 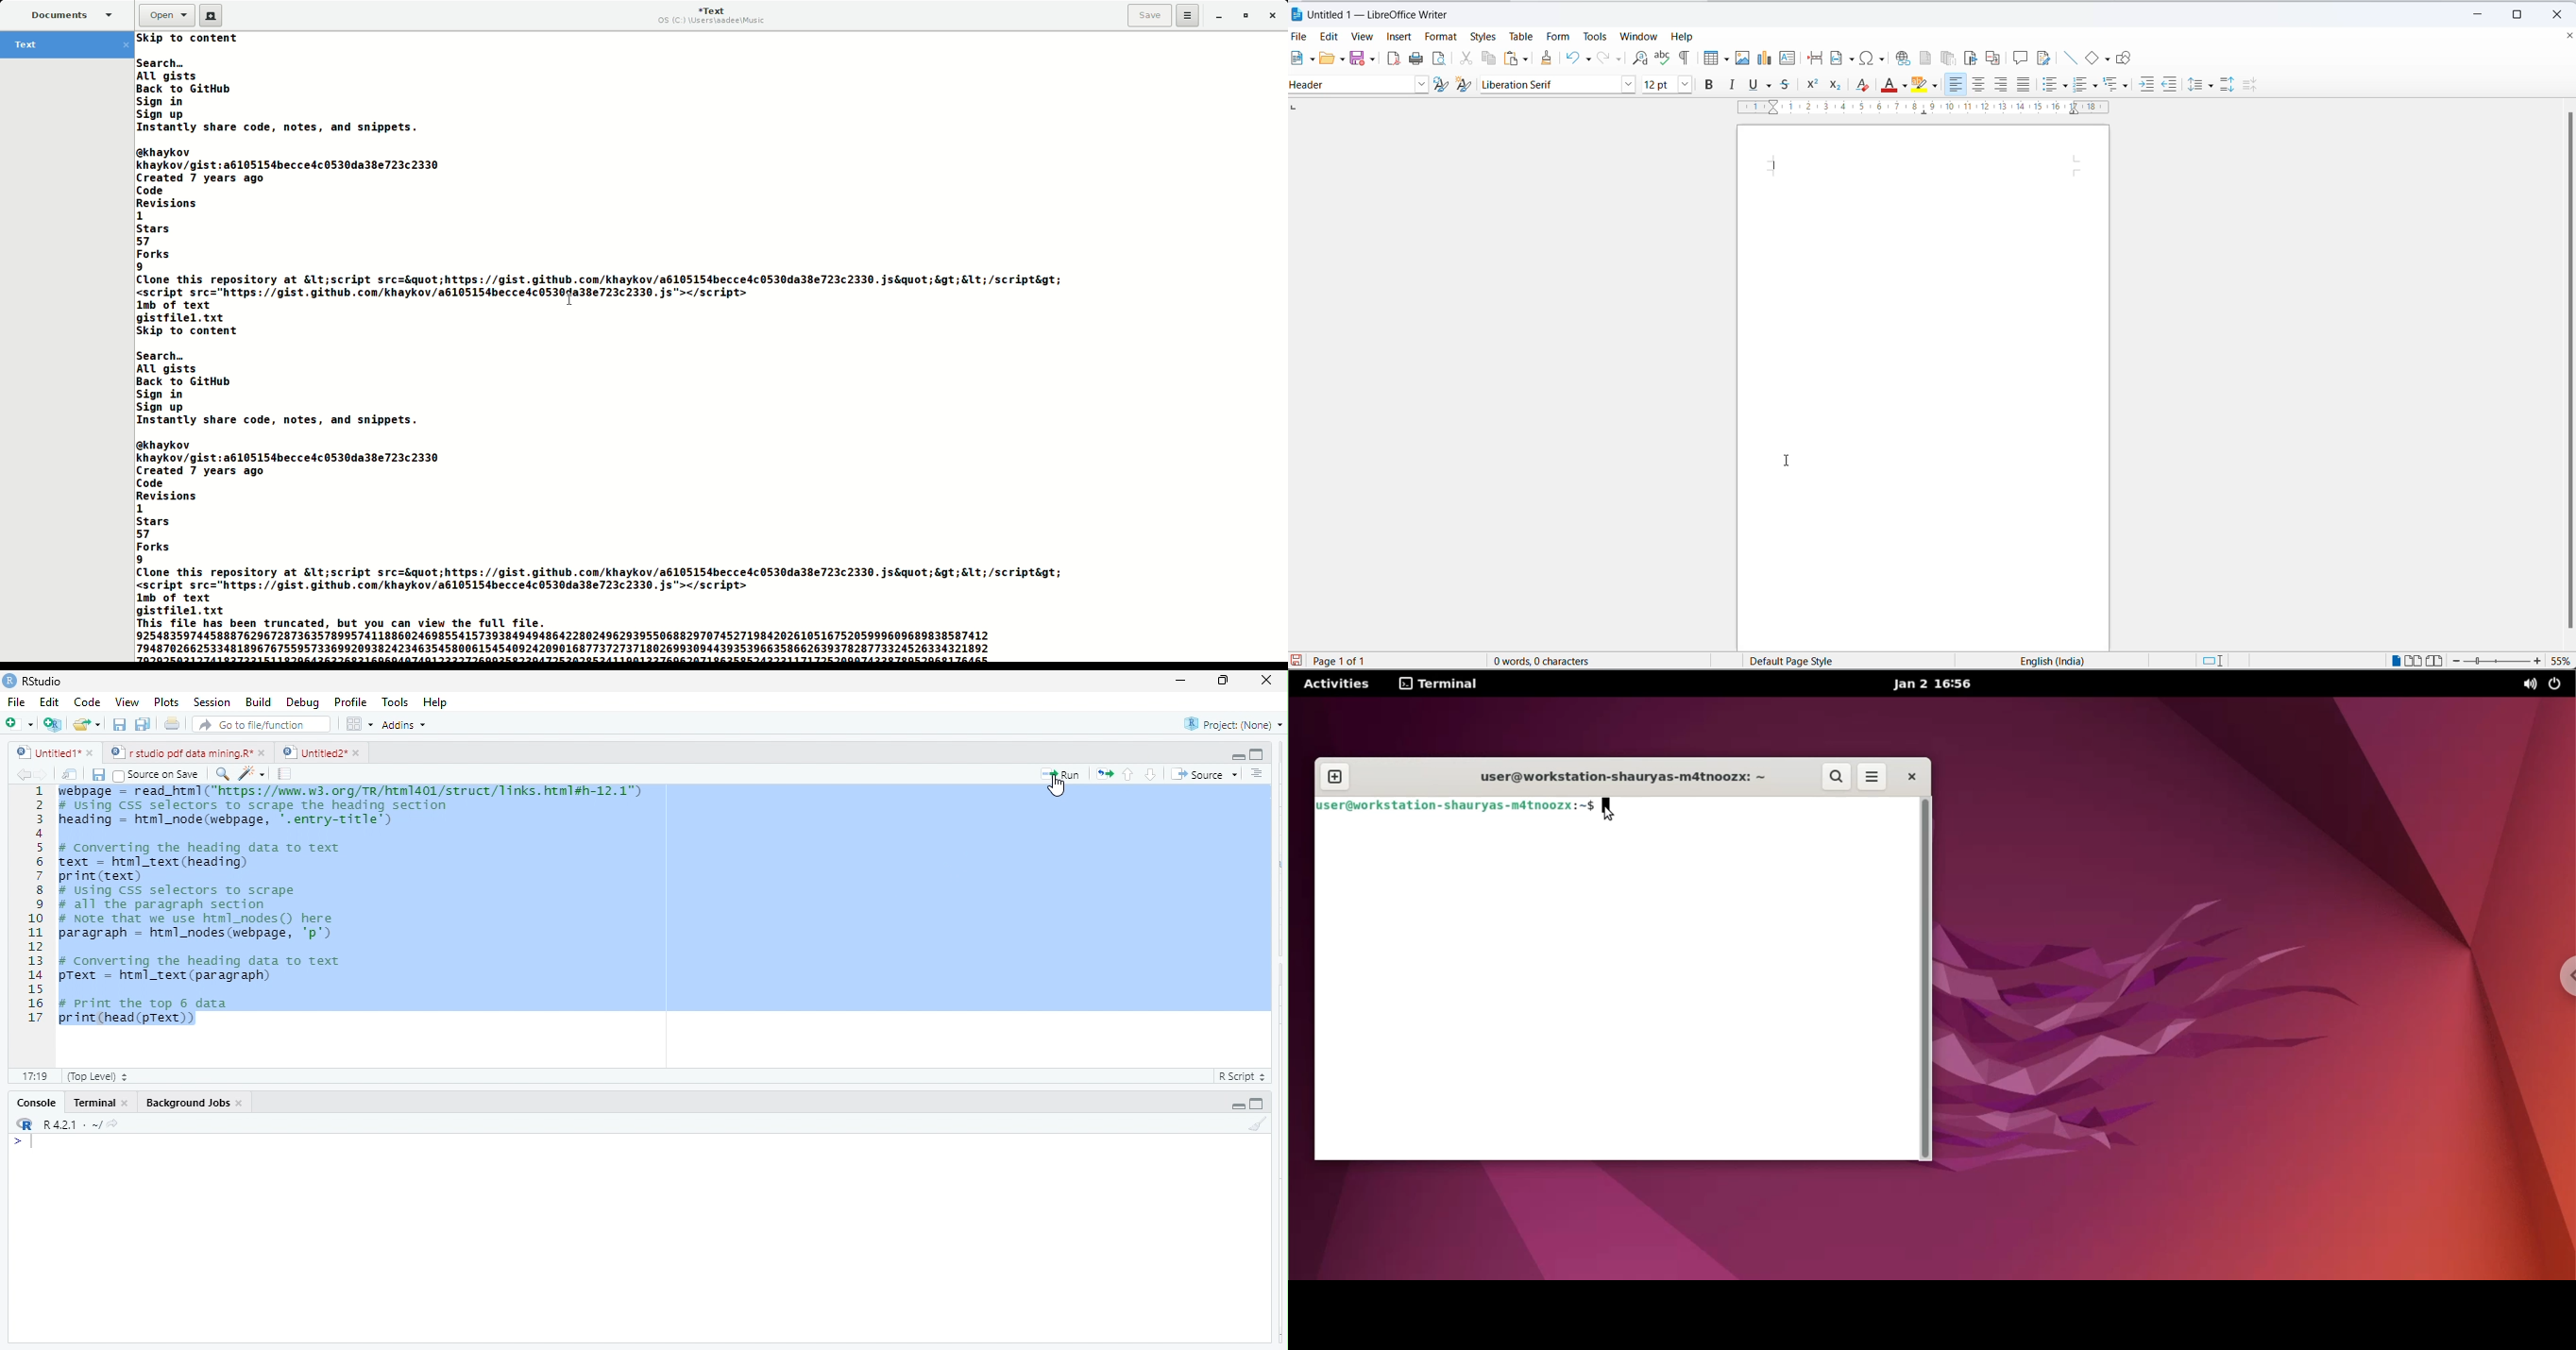 I want to click on style options, so click(x=1424, y=85).